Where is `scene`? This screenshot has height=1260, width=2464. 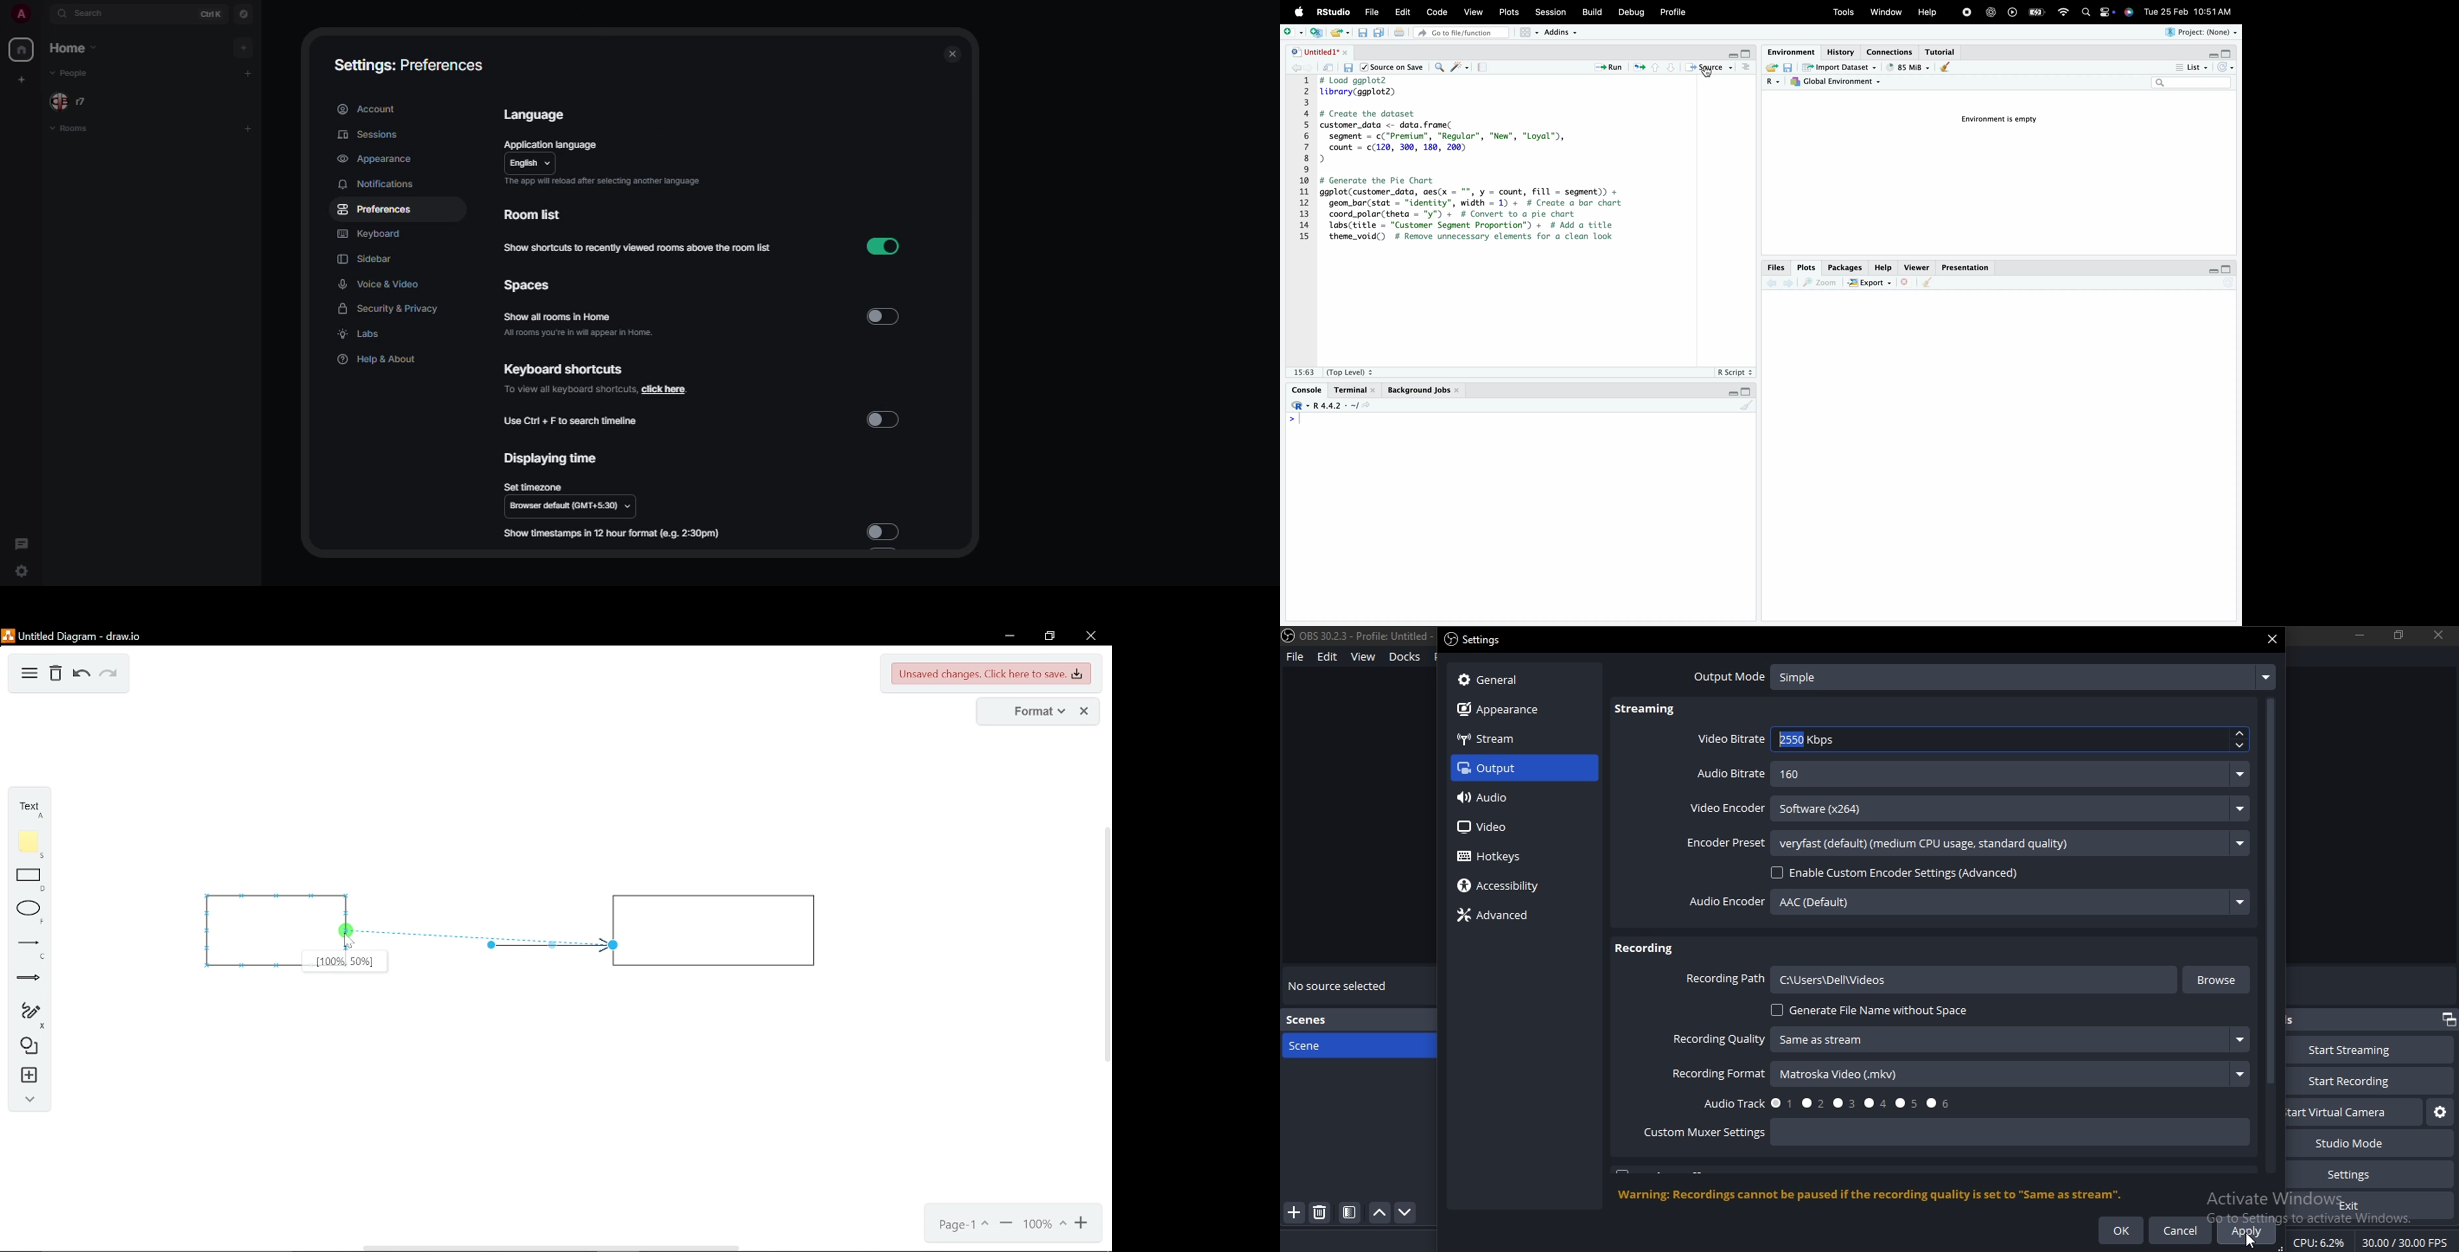
scene is located at coordinates (1335, 1044).